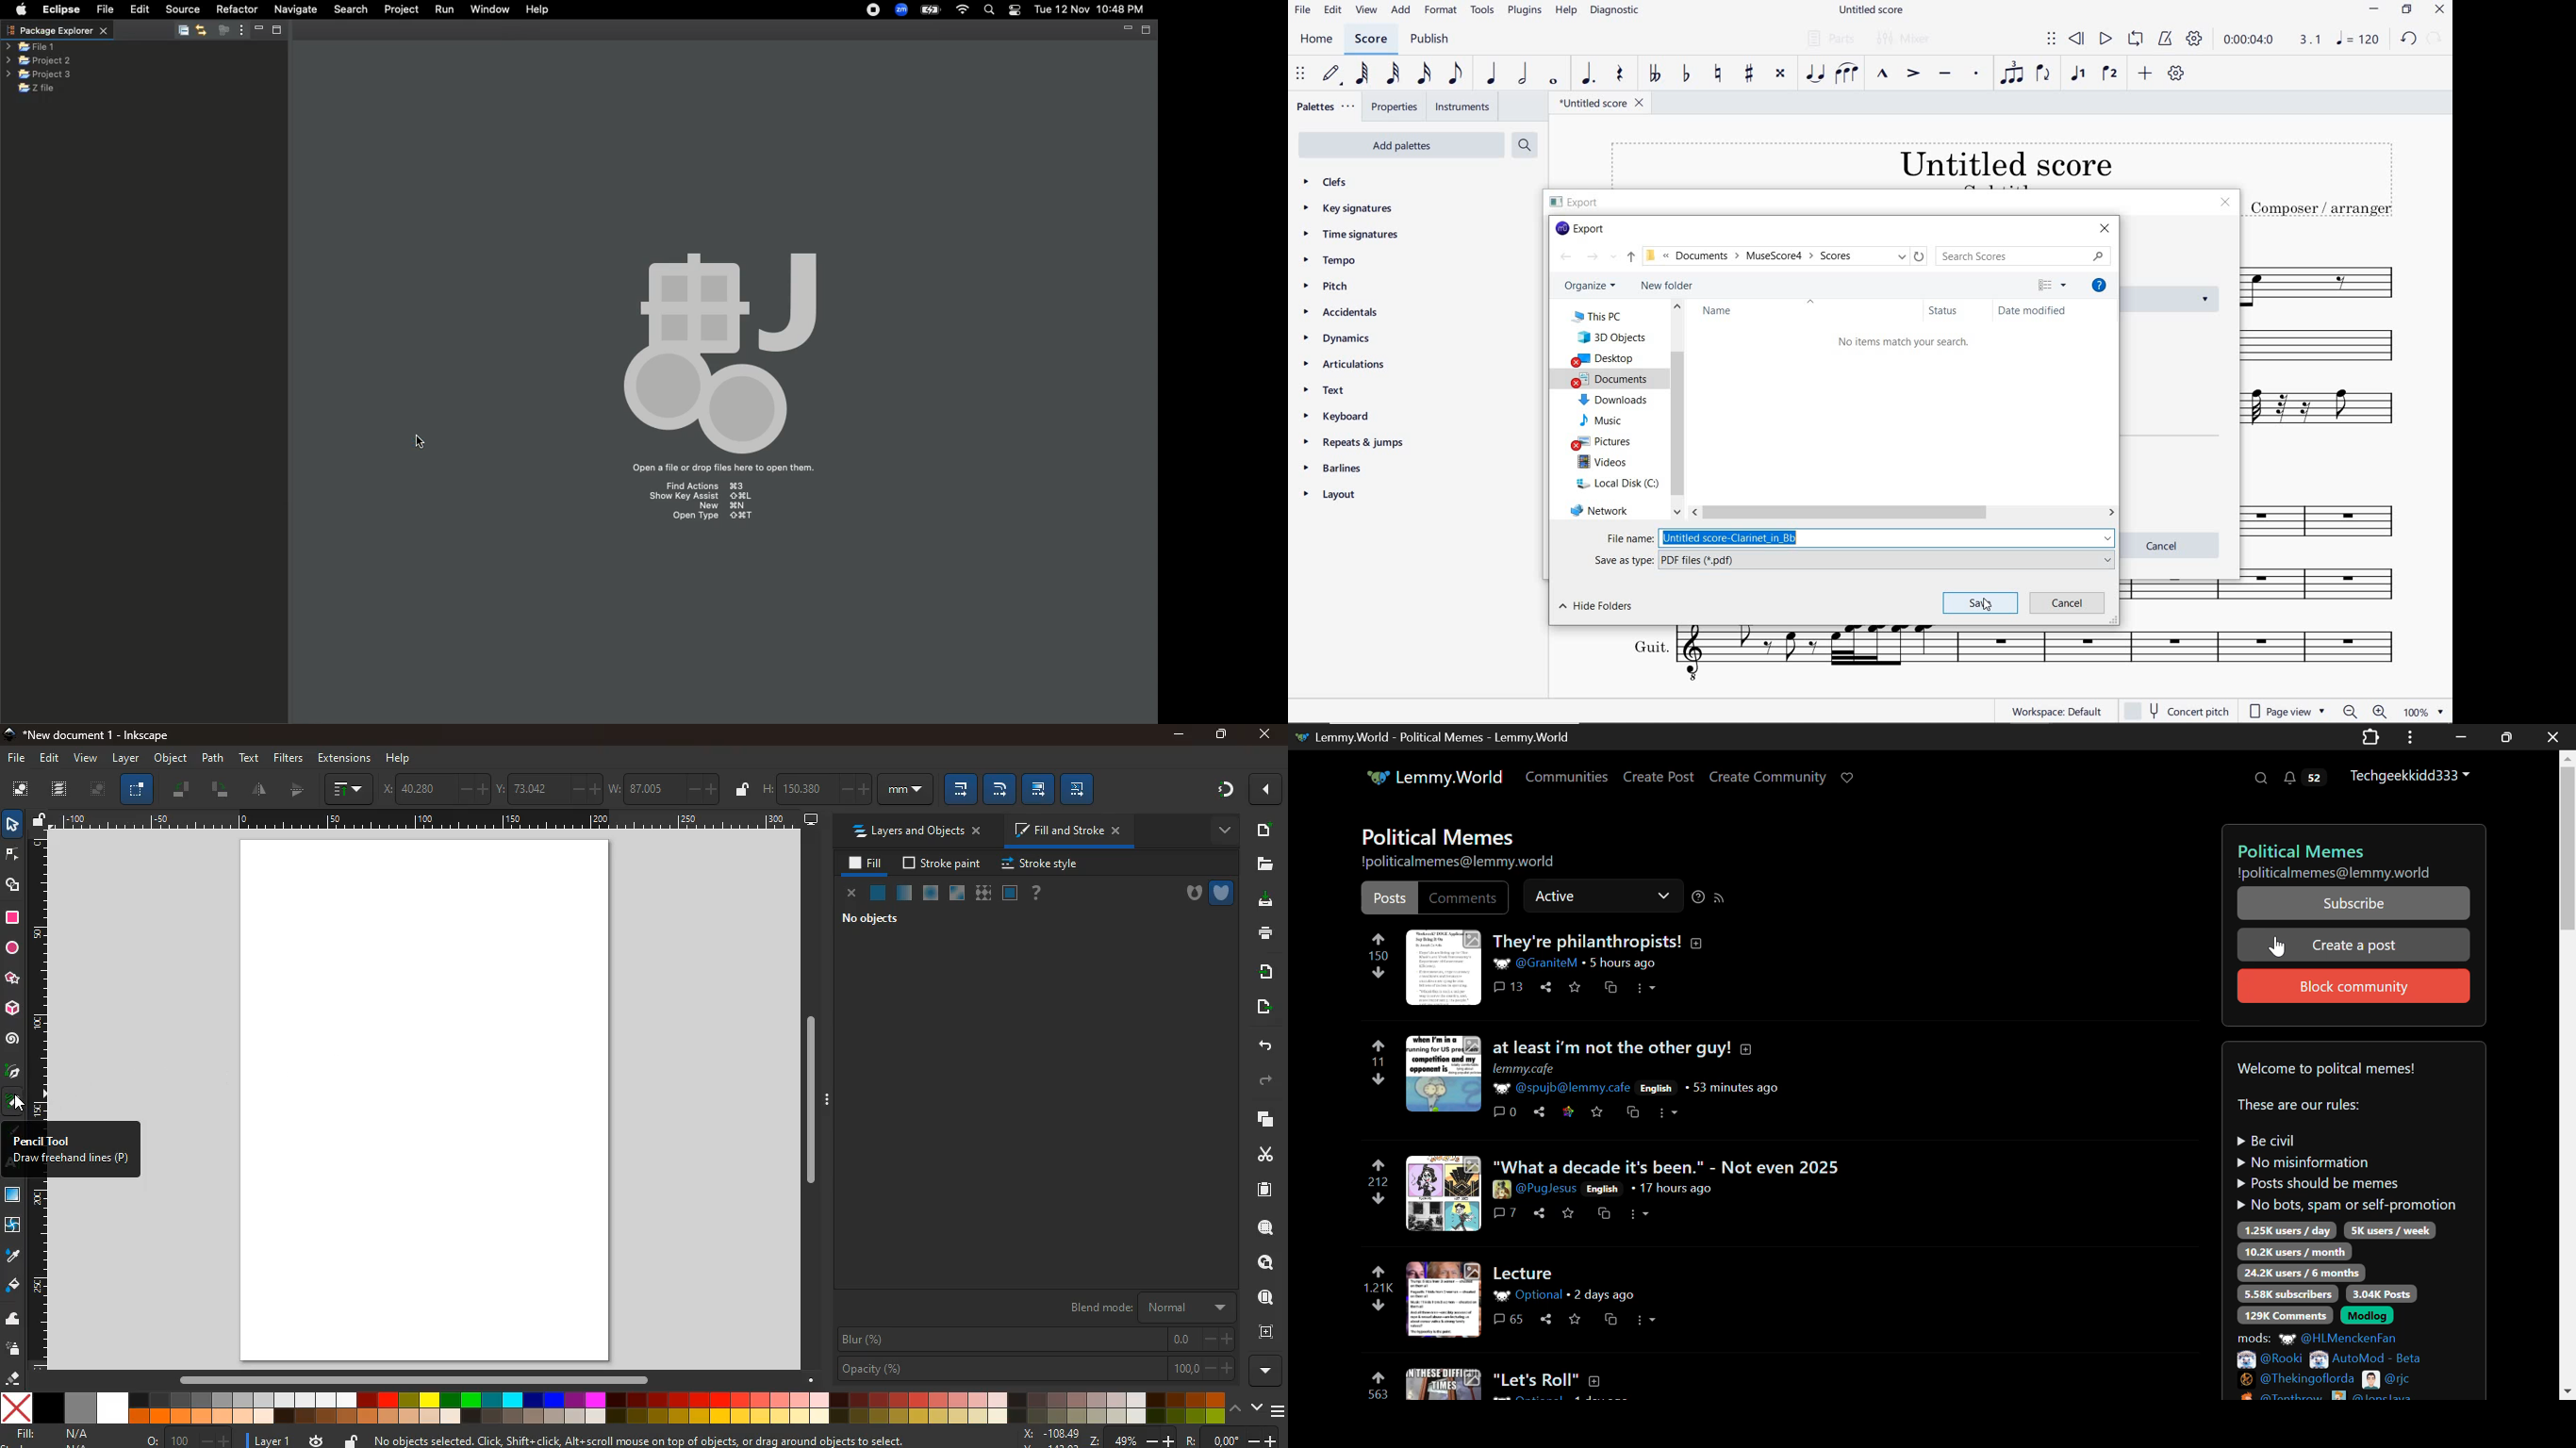 Image resolution: width=2576 pixels, height=1456 pixels. What do you see at coordinates (2320, 182) in the screenshot?
I see `TITLE` at bounding box center [2320, 182].